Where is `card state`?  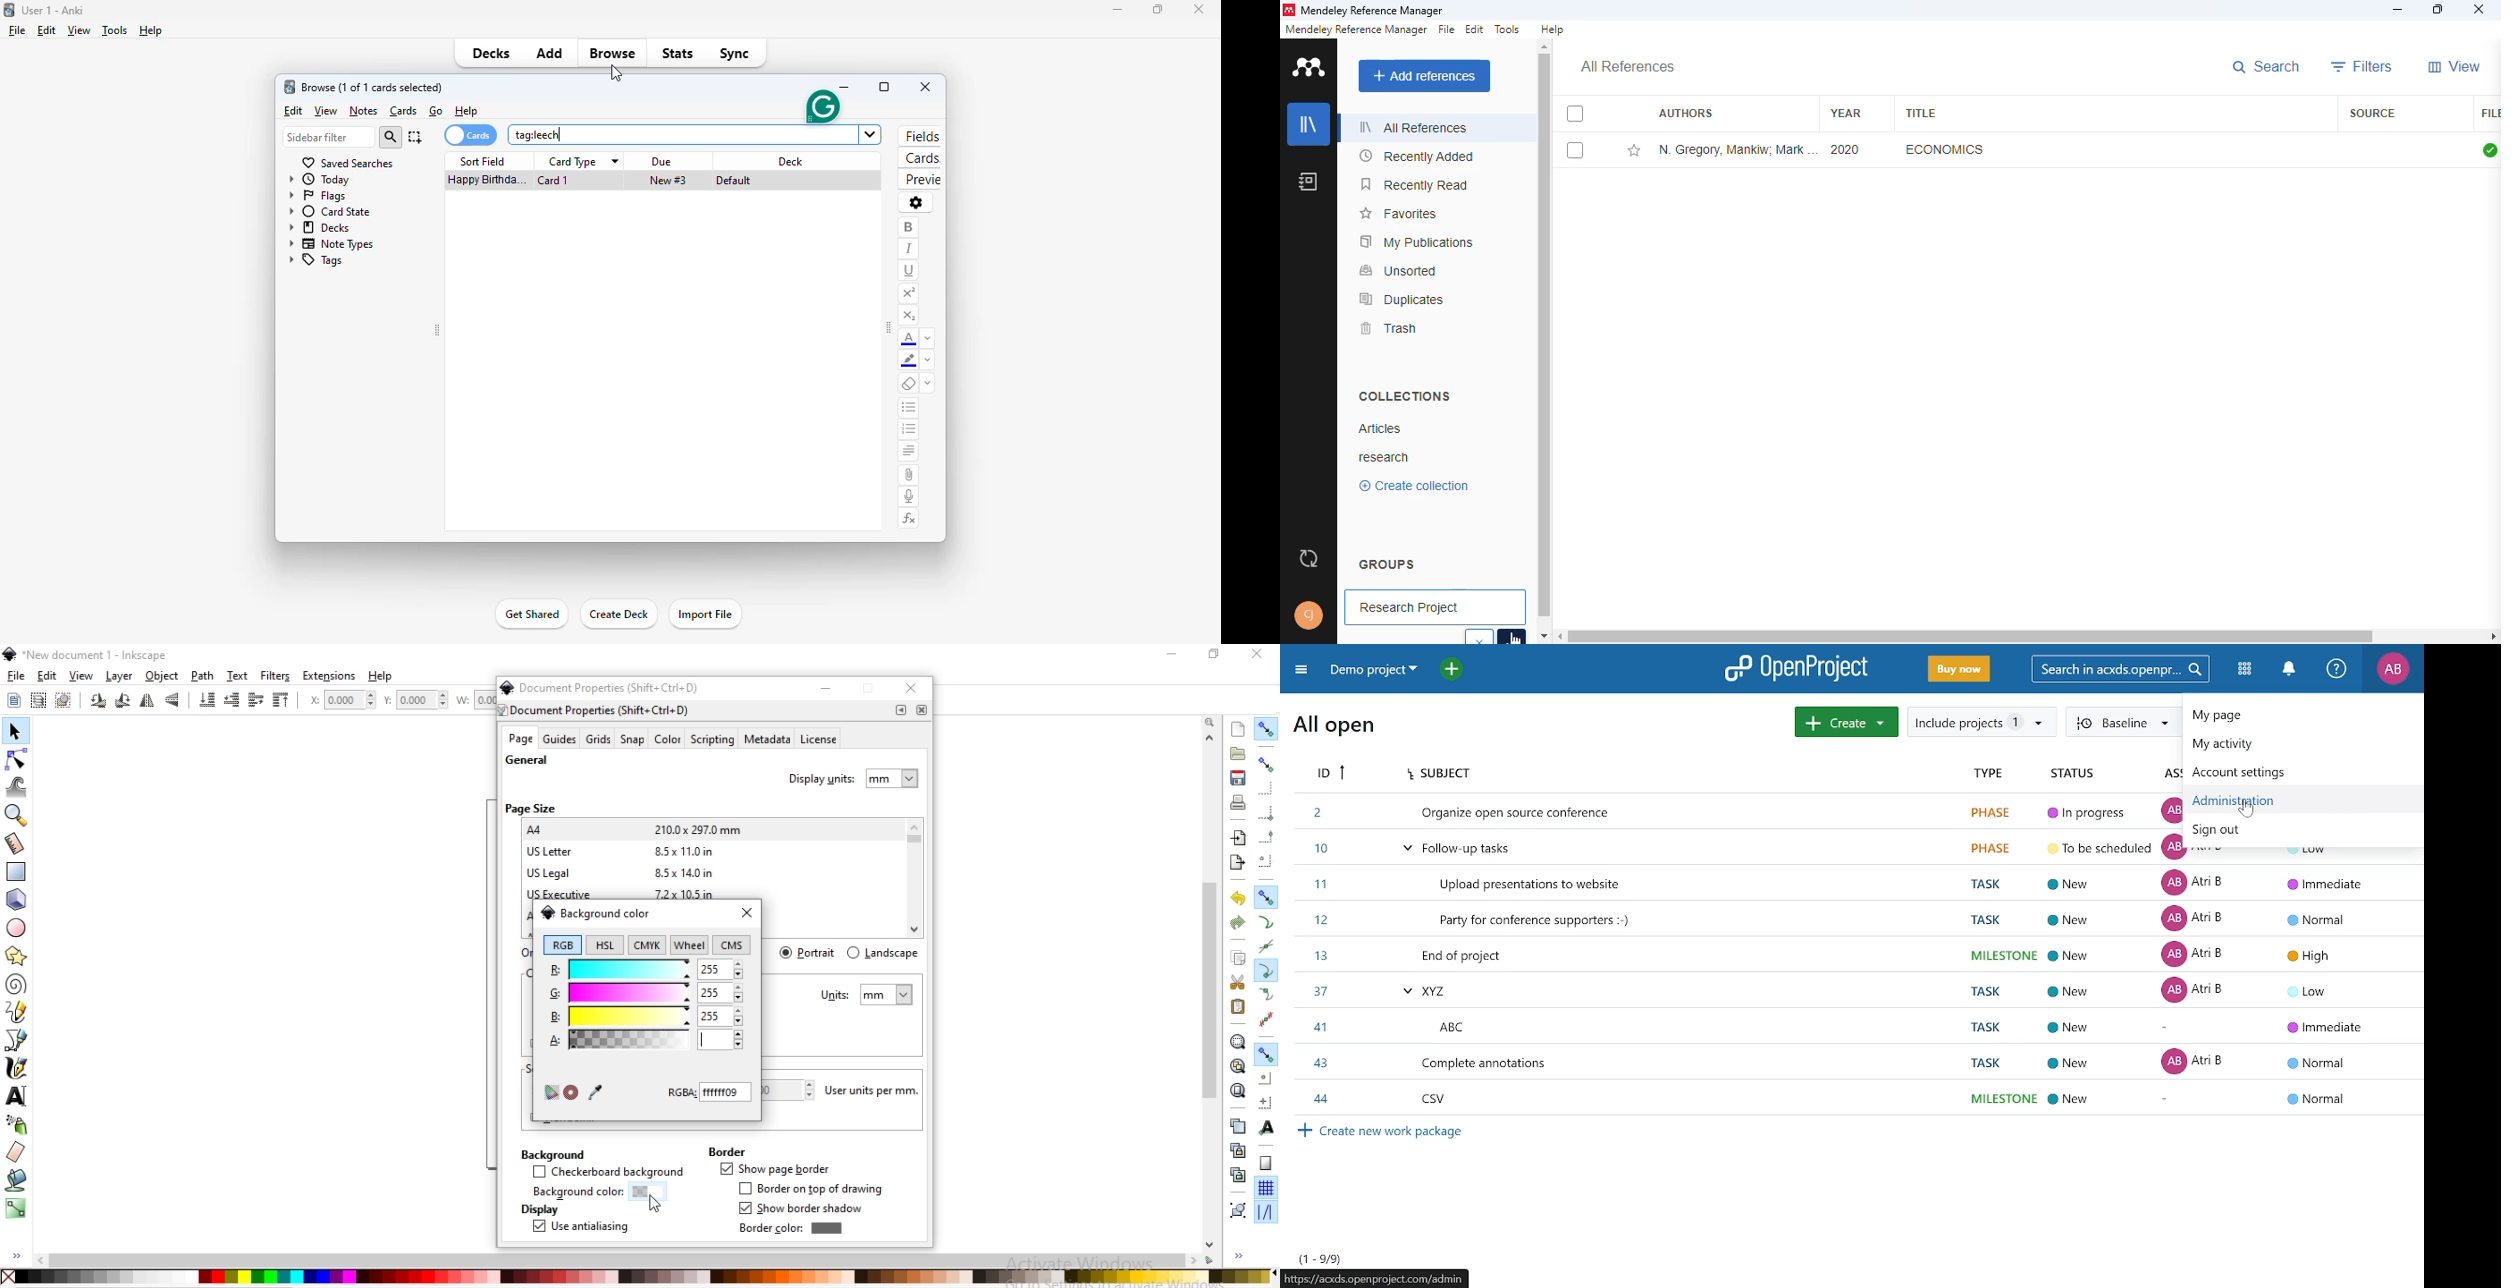
card state is located at coordinates (328, 211).